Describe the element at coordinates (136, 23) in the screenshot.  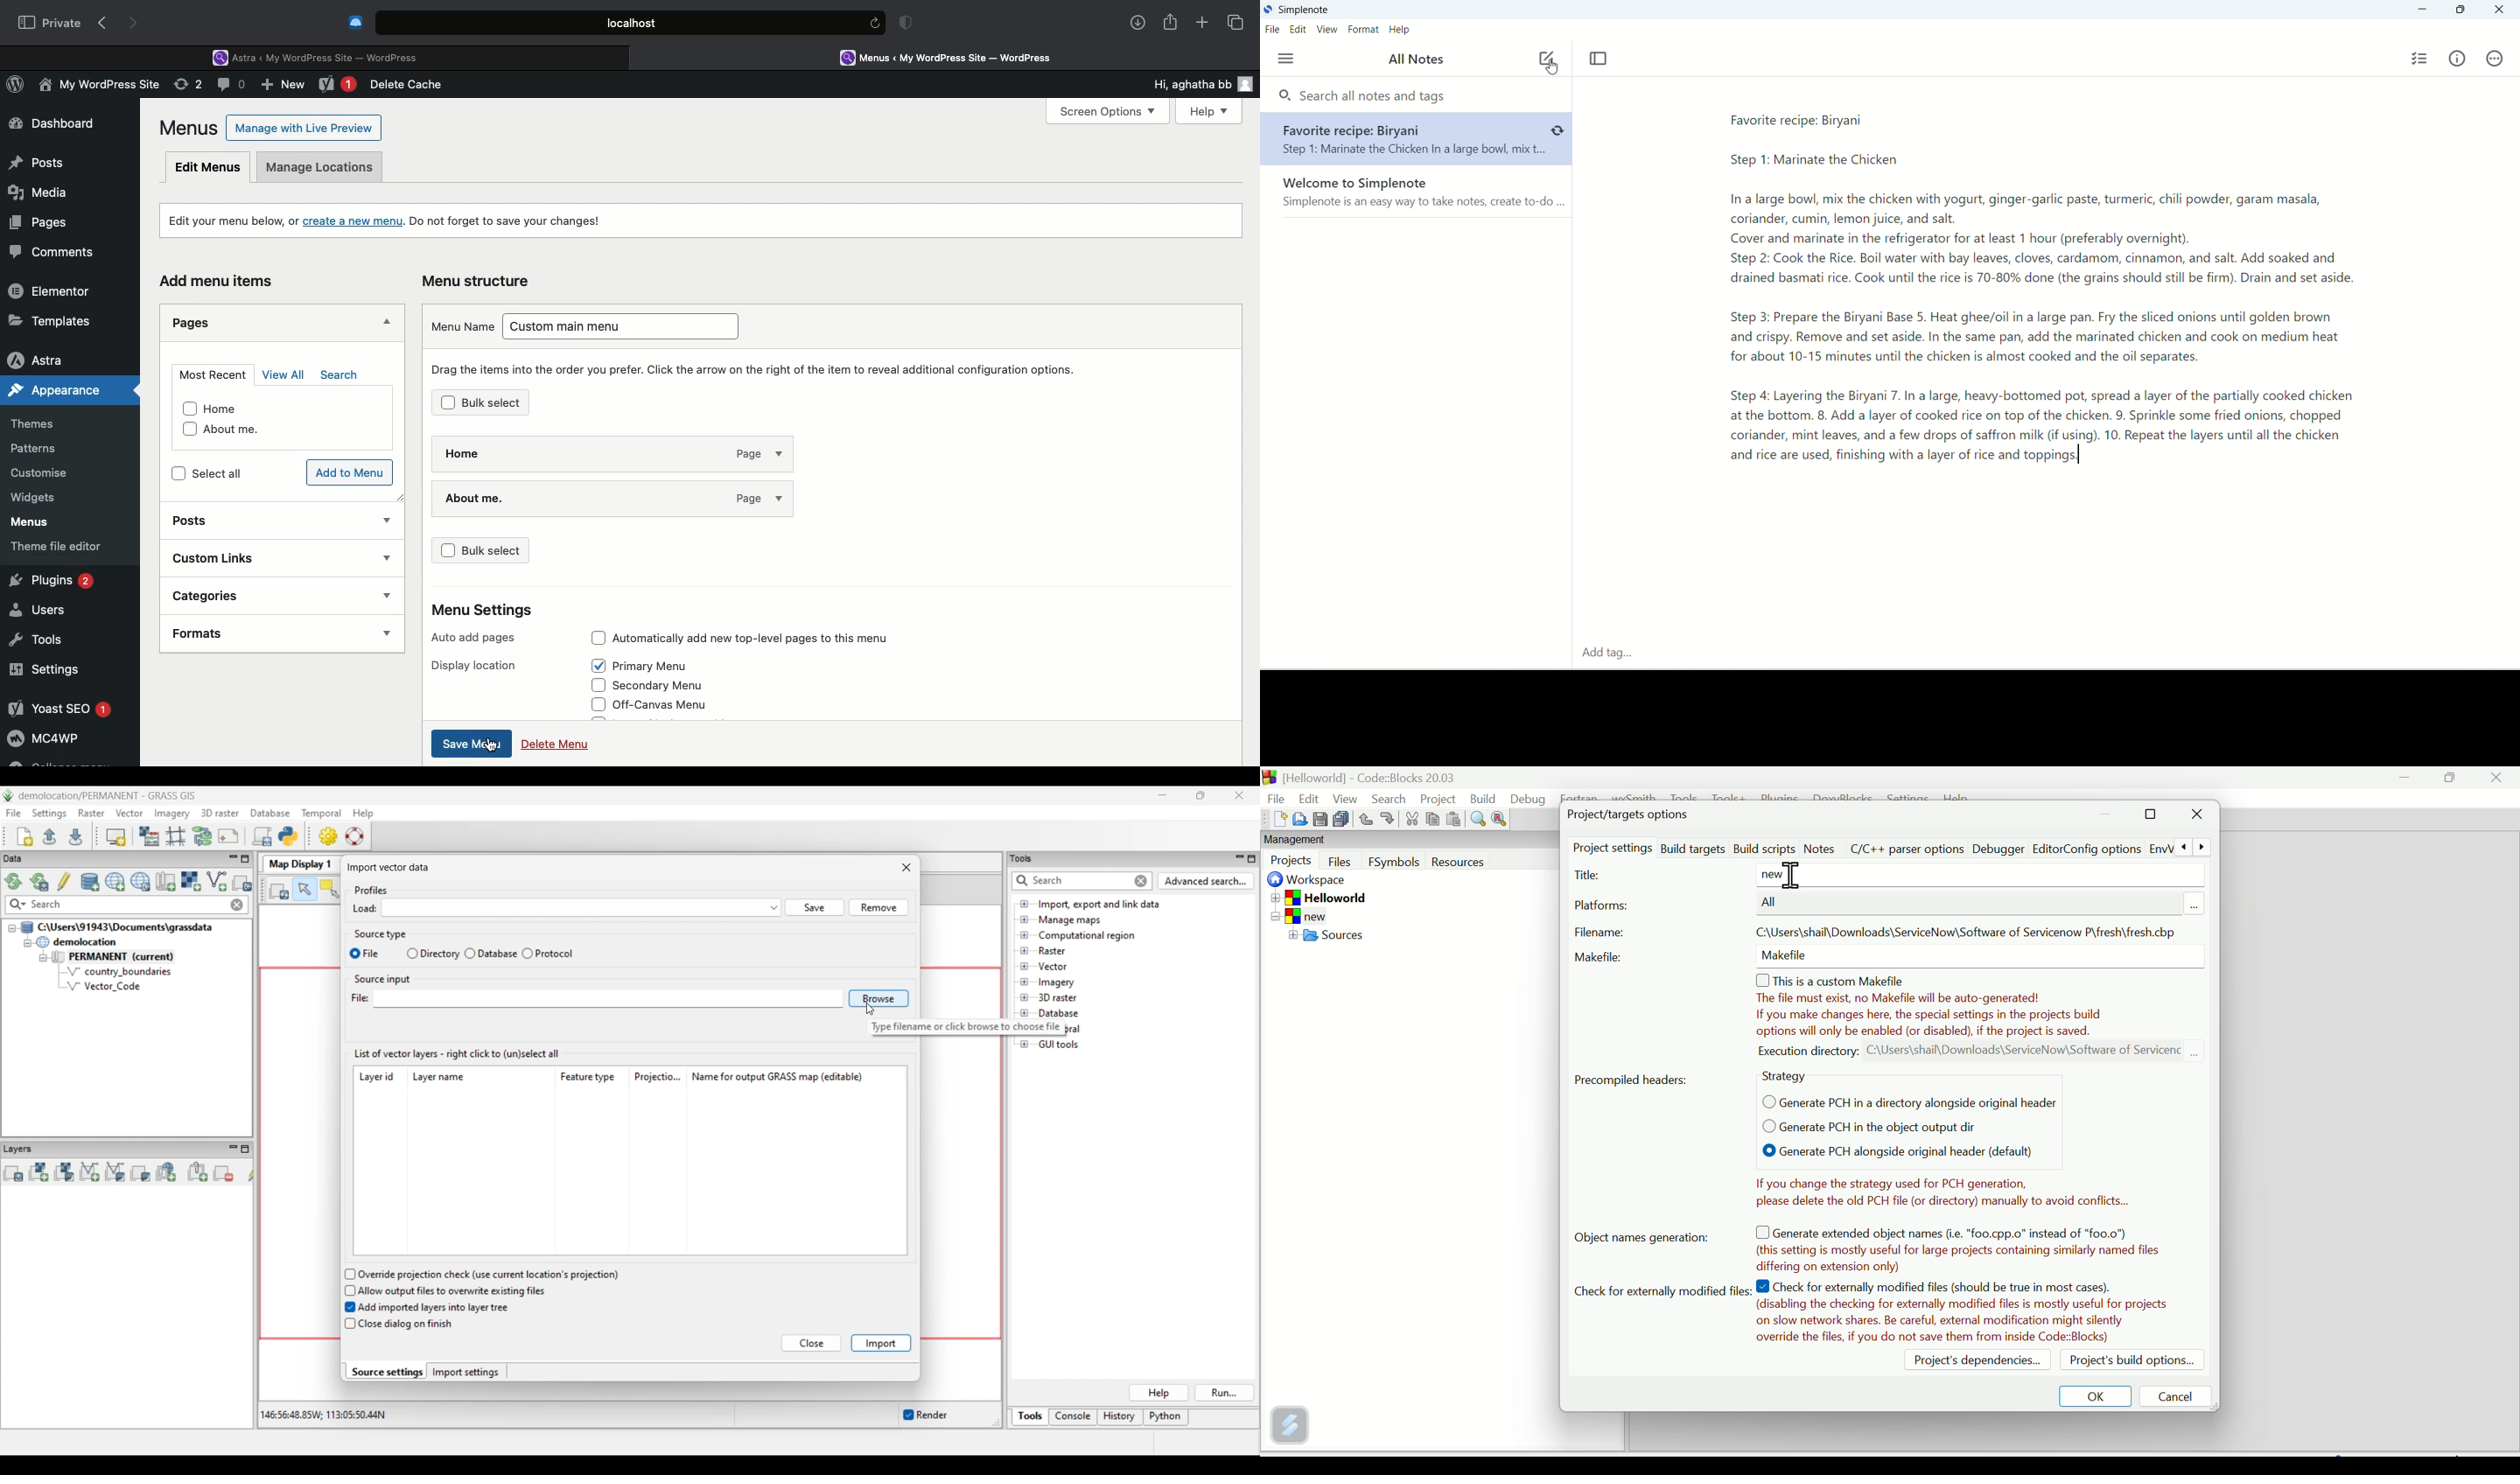
I see `Forward` at that location.